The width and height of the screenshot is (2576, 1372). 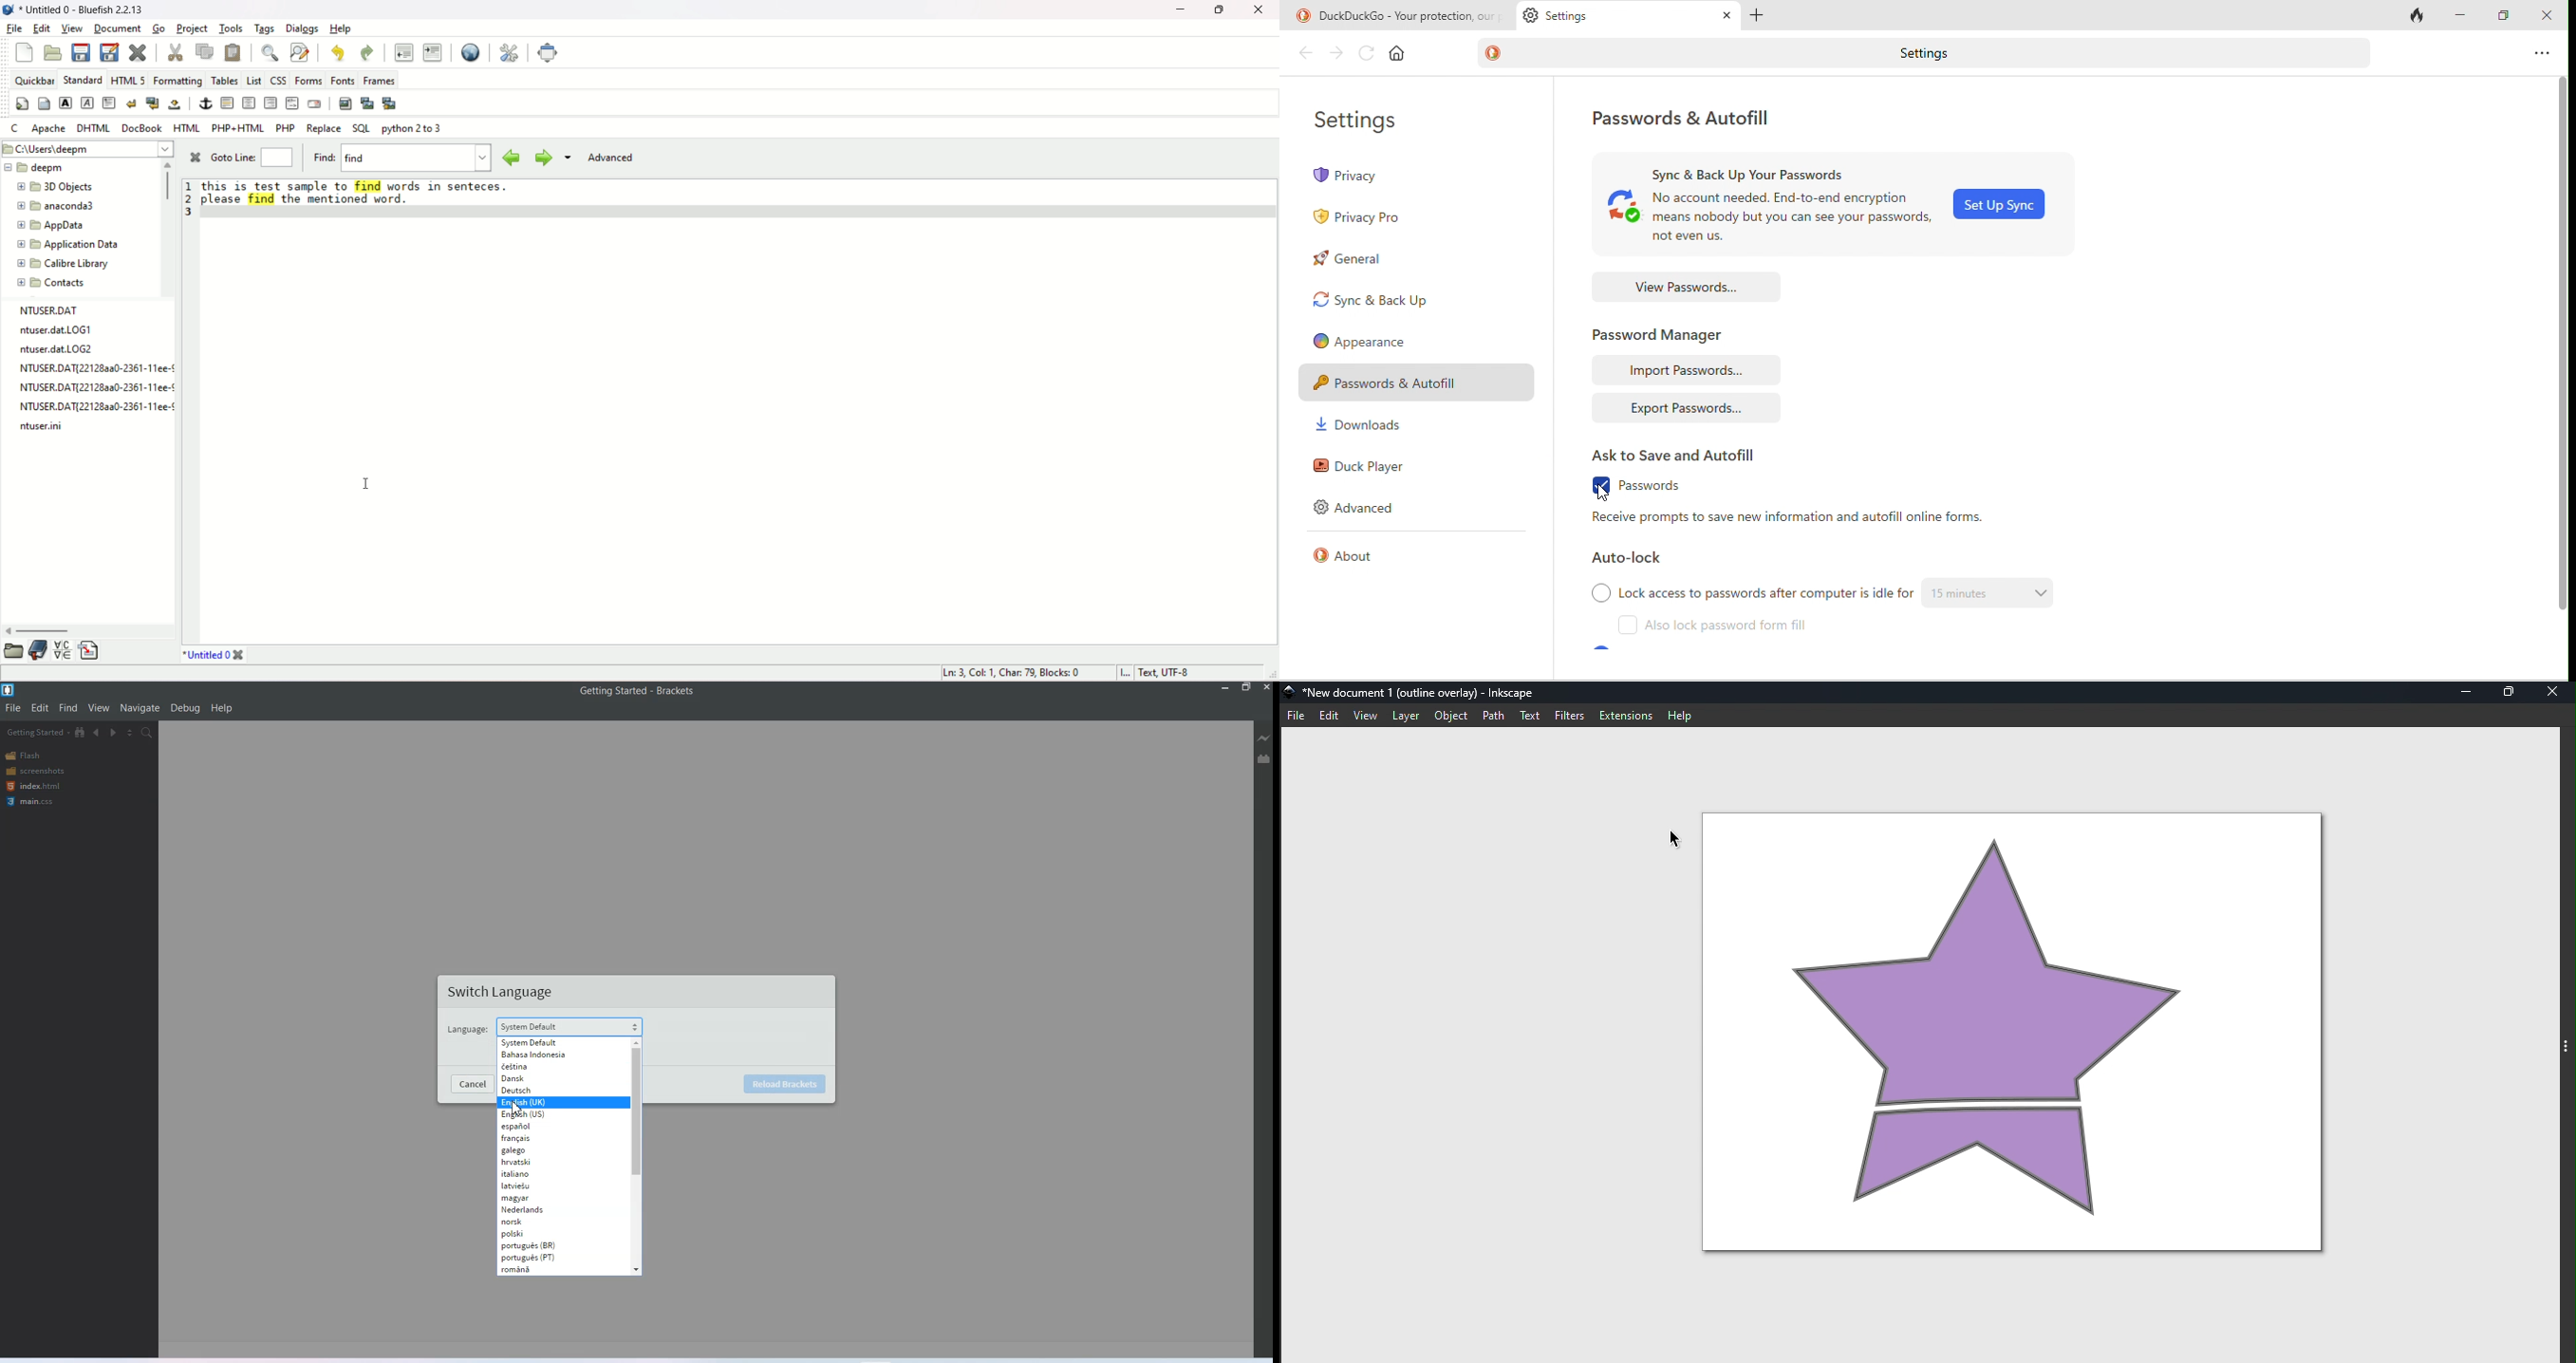 I want to click on enable checkbox, so click(x=1594, y=488).